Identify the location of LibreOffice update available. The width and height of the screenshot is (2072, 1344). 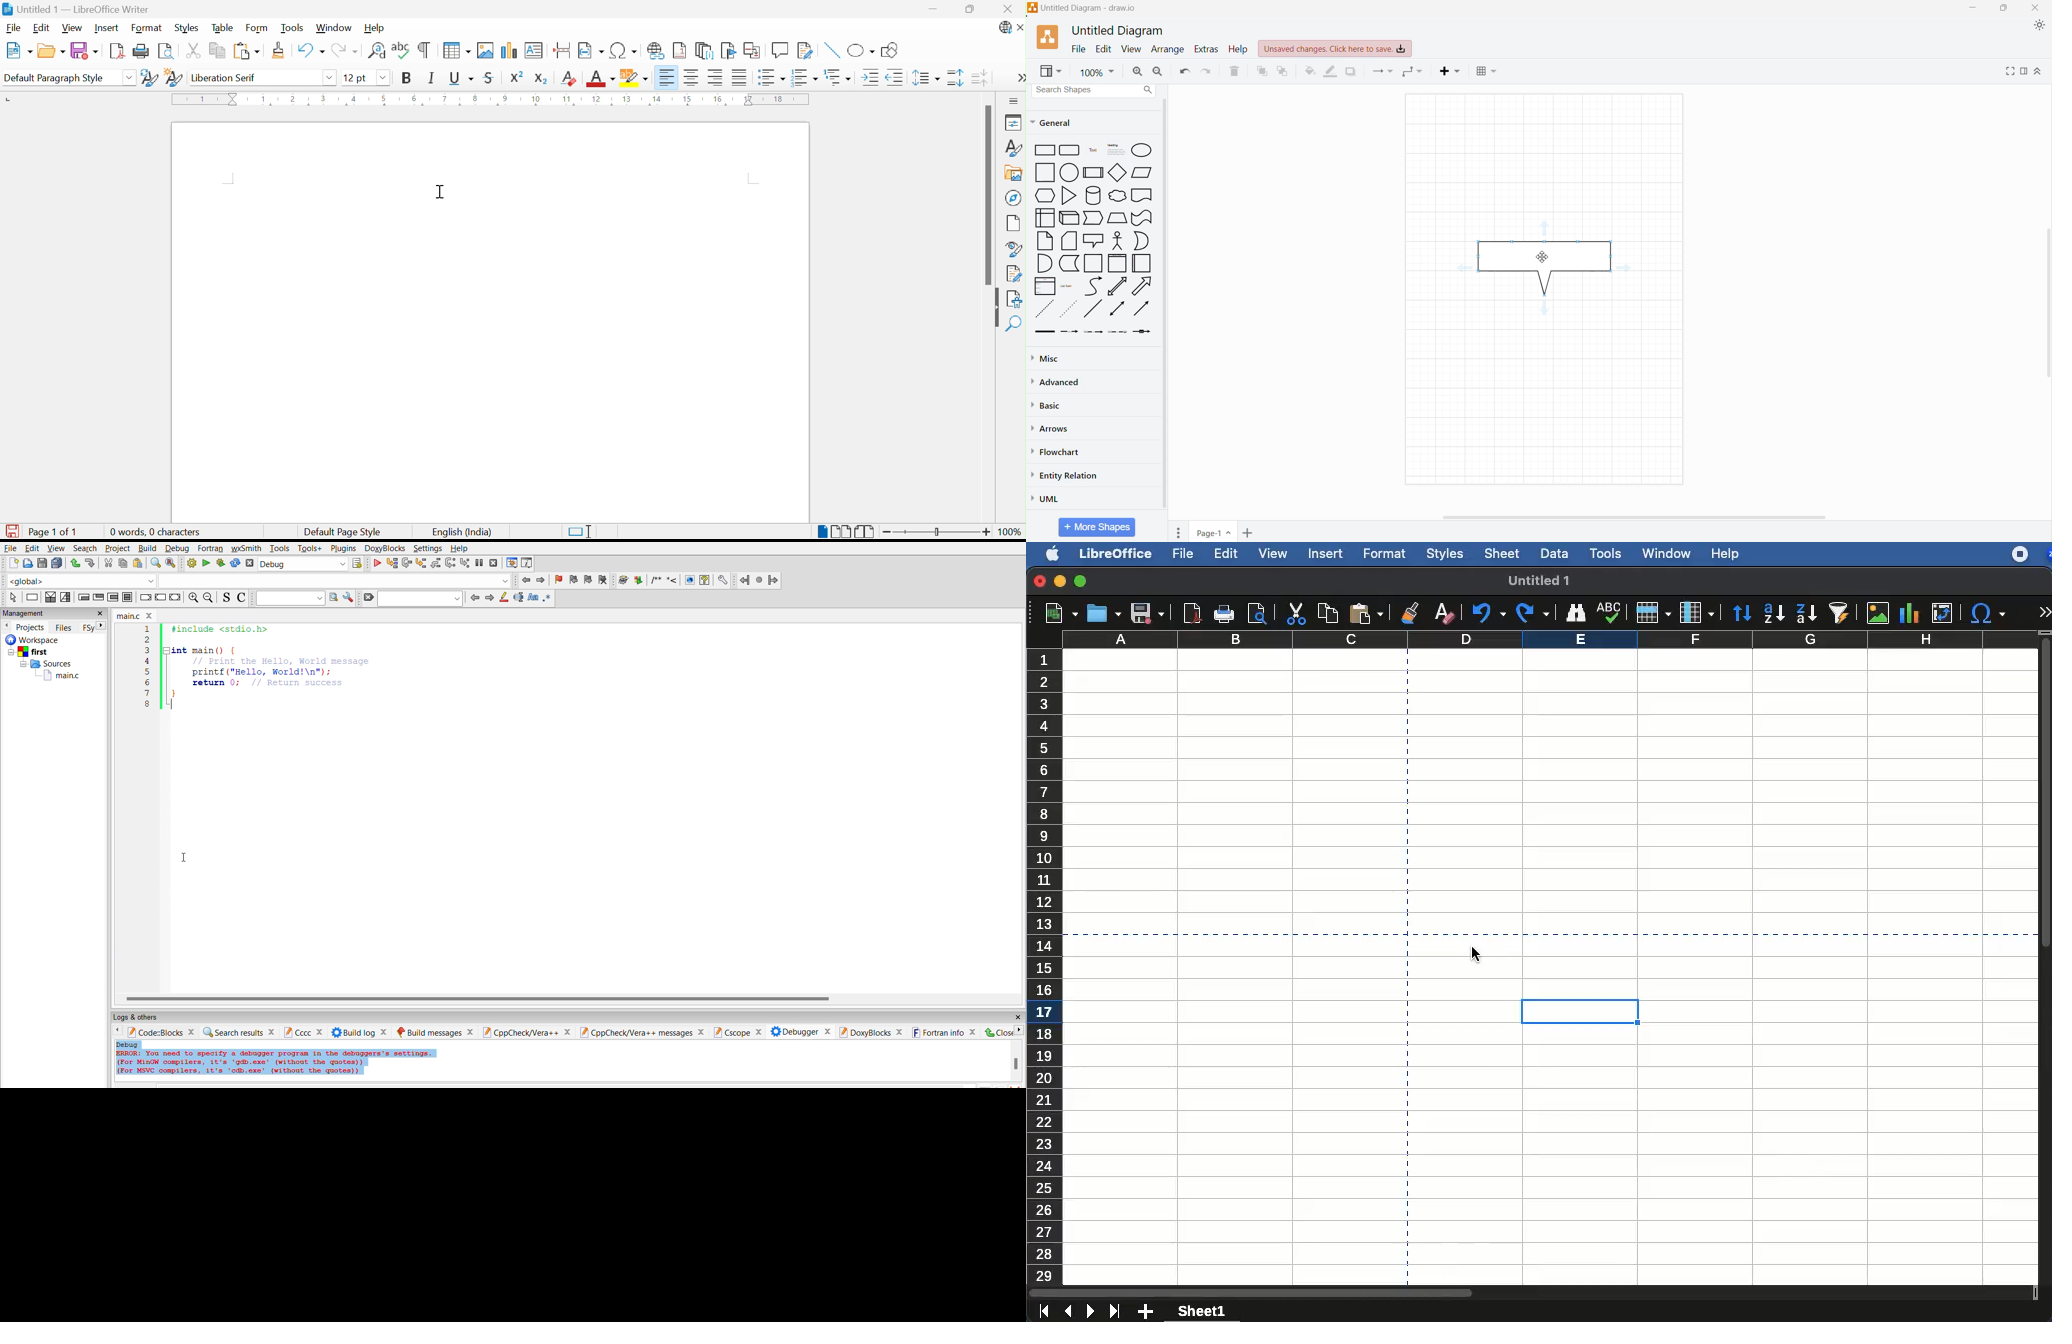
(1006, 28).